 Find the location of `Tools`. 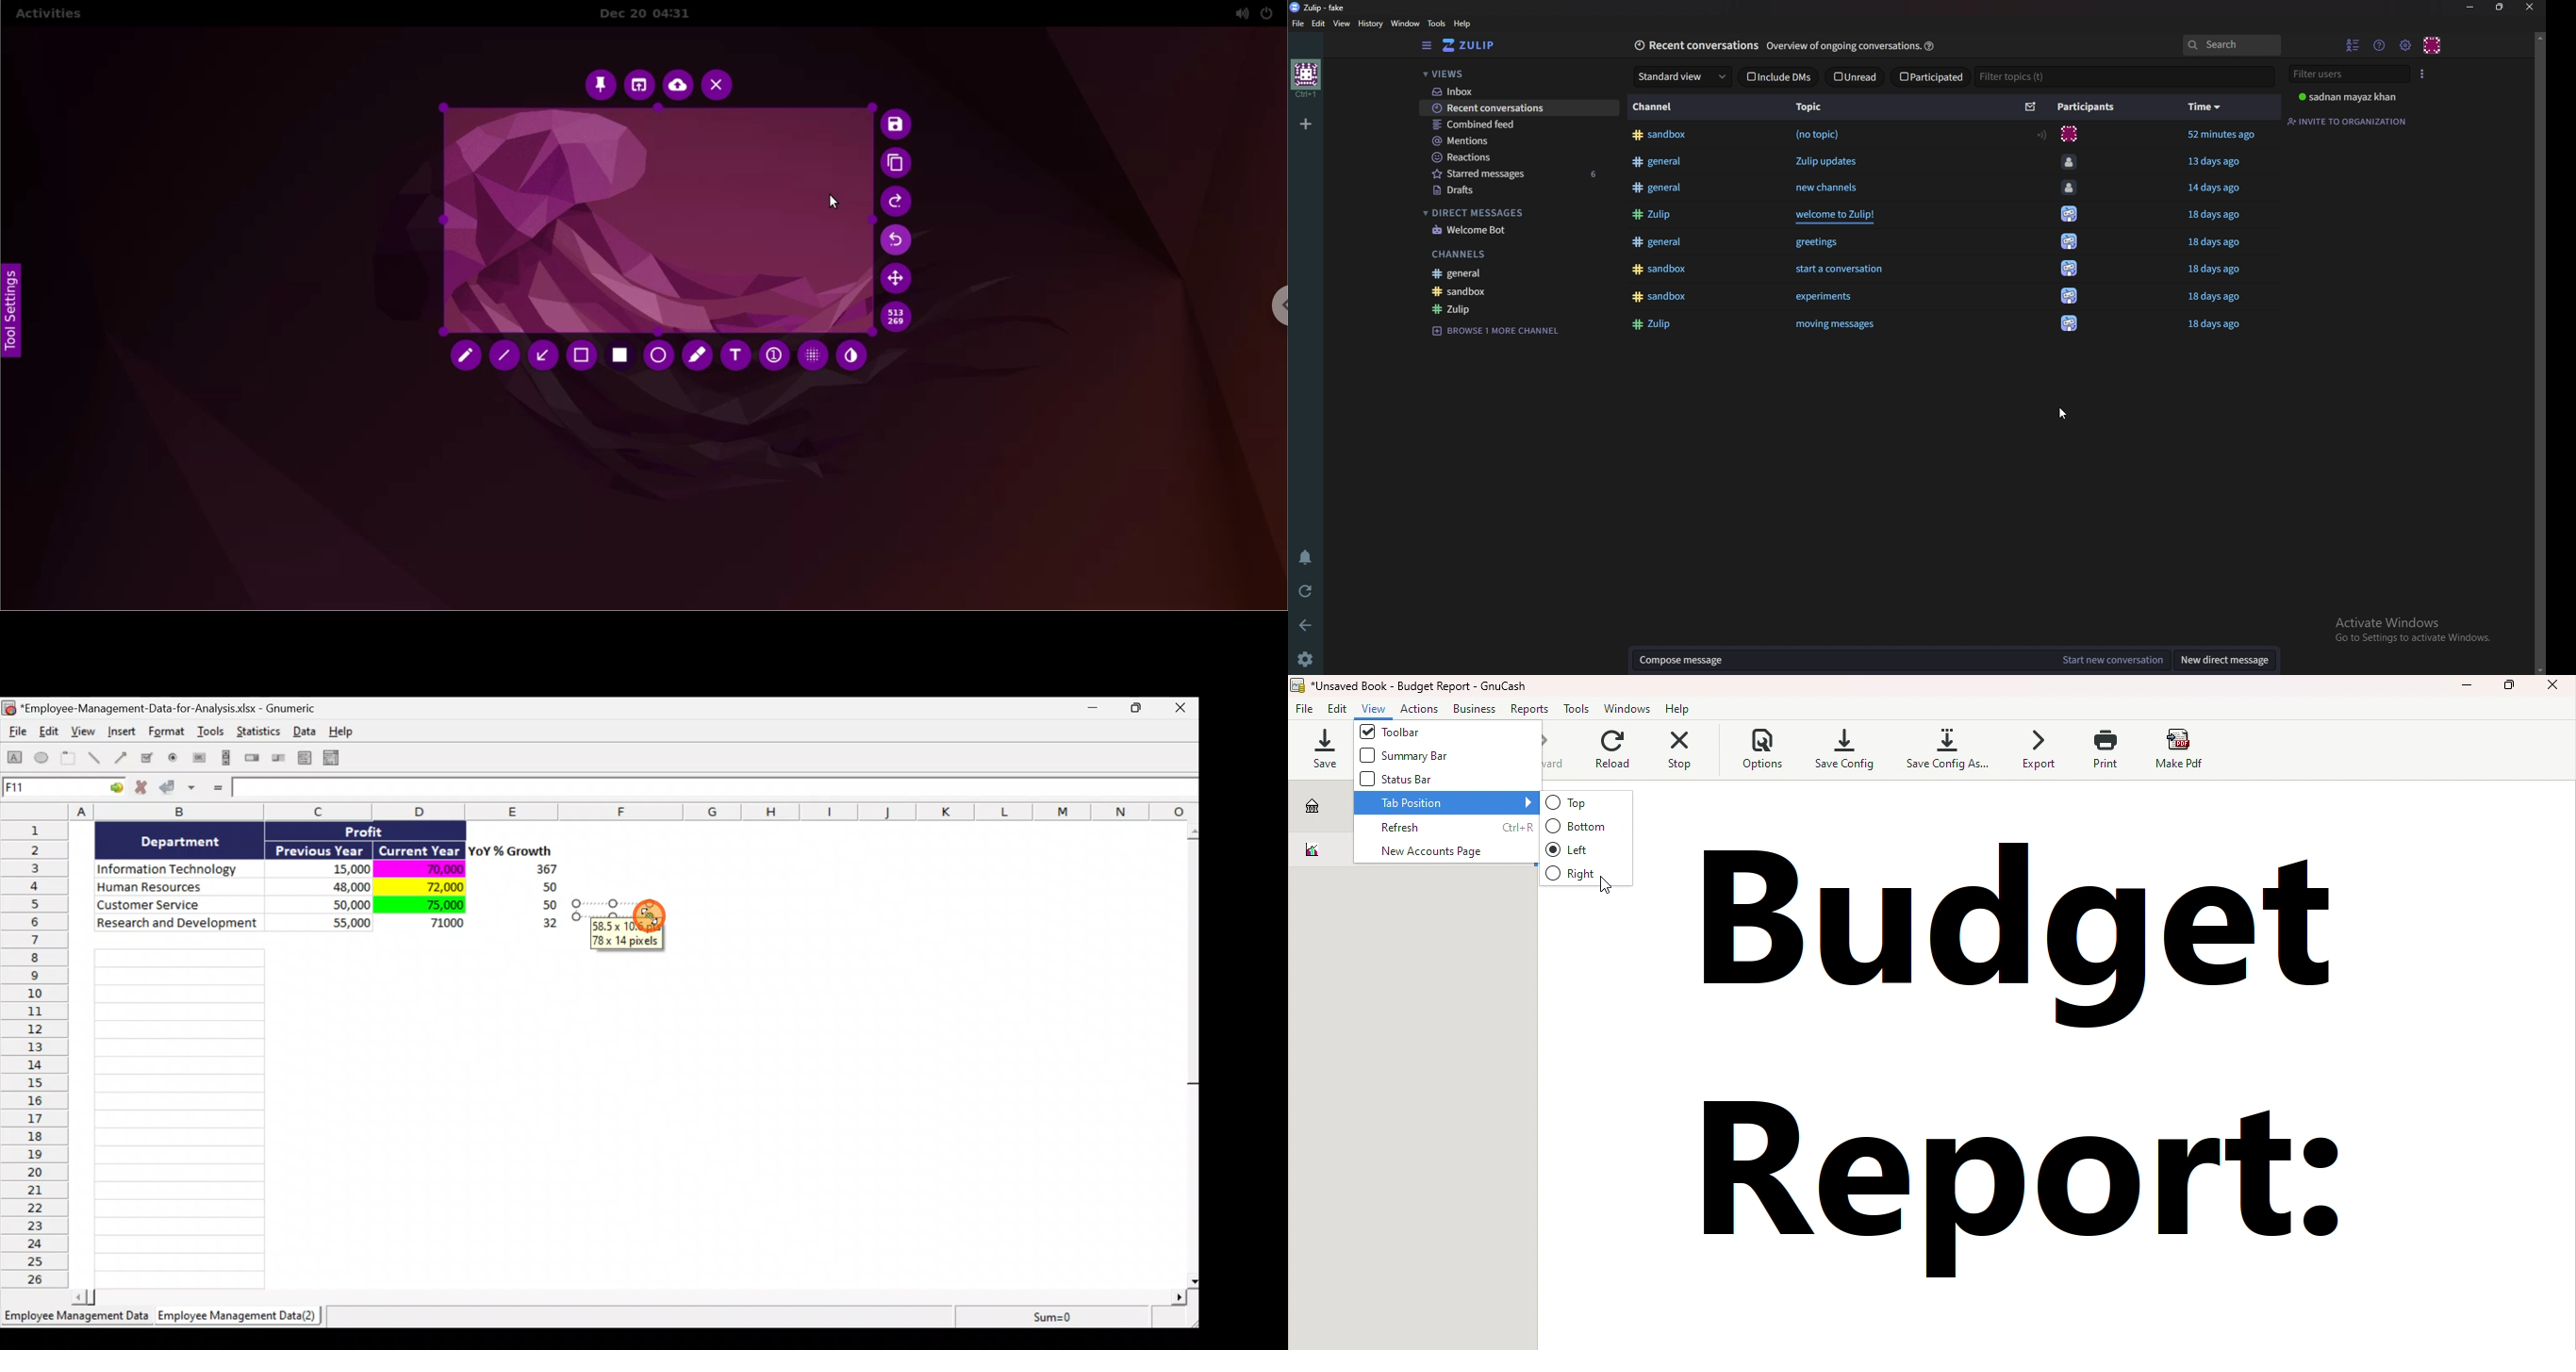

Tools is located at coordinates (1575, 708).